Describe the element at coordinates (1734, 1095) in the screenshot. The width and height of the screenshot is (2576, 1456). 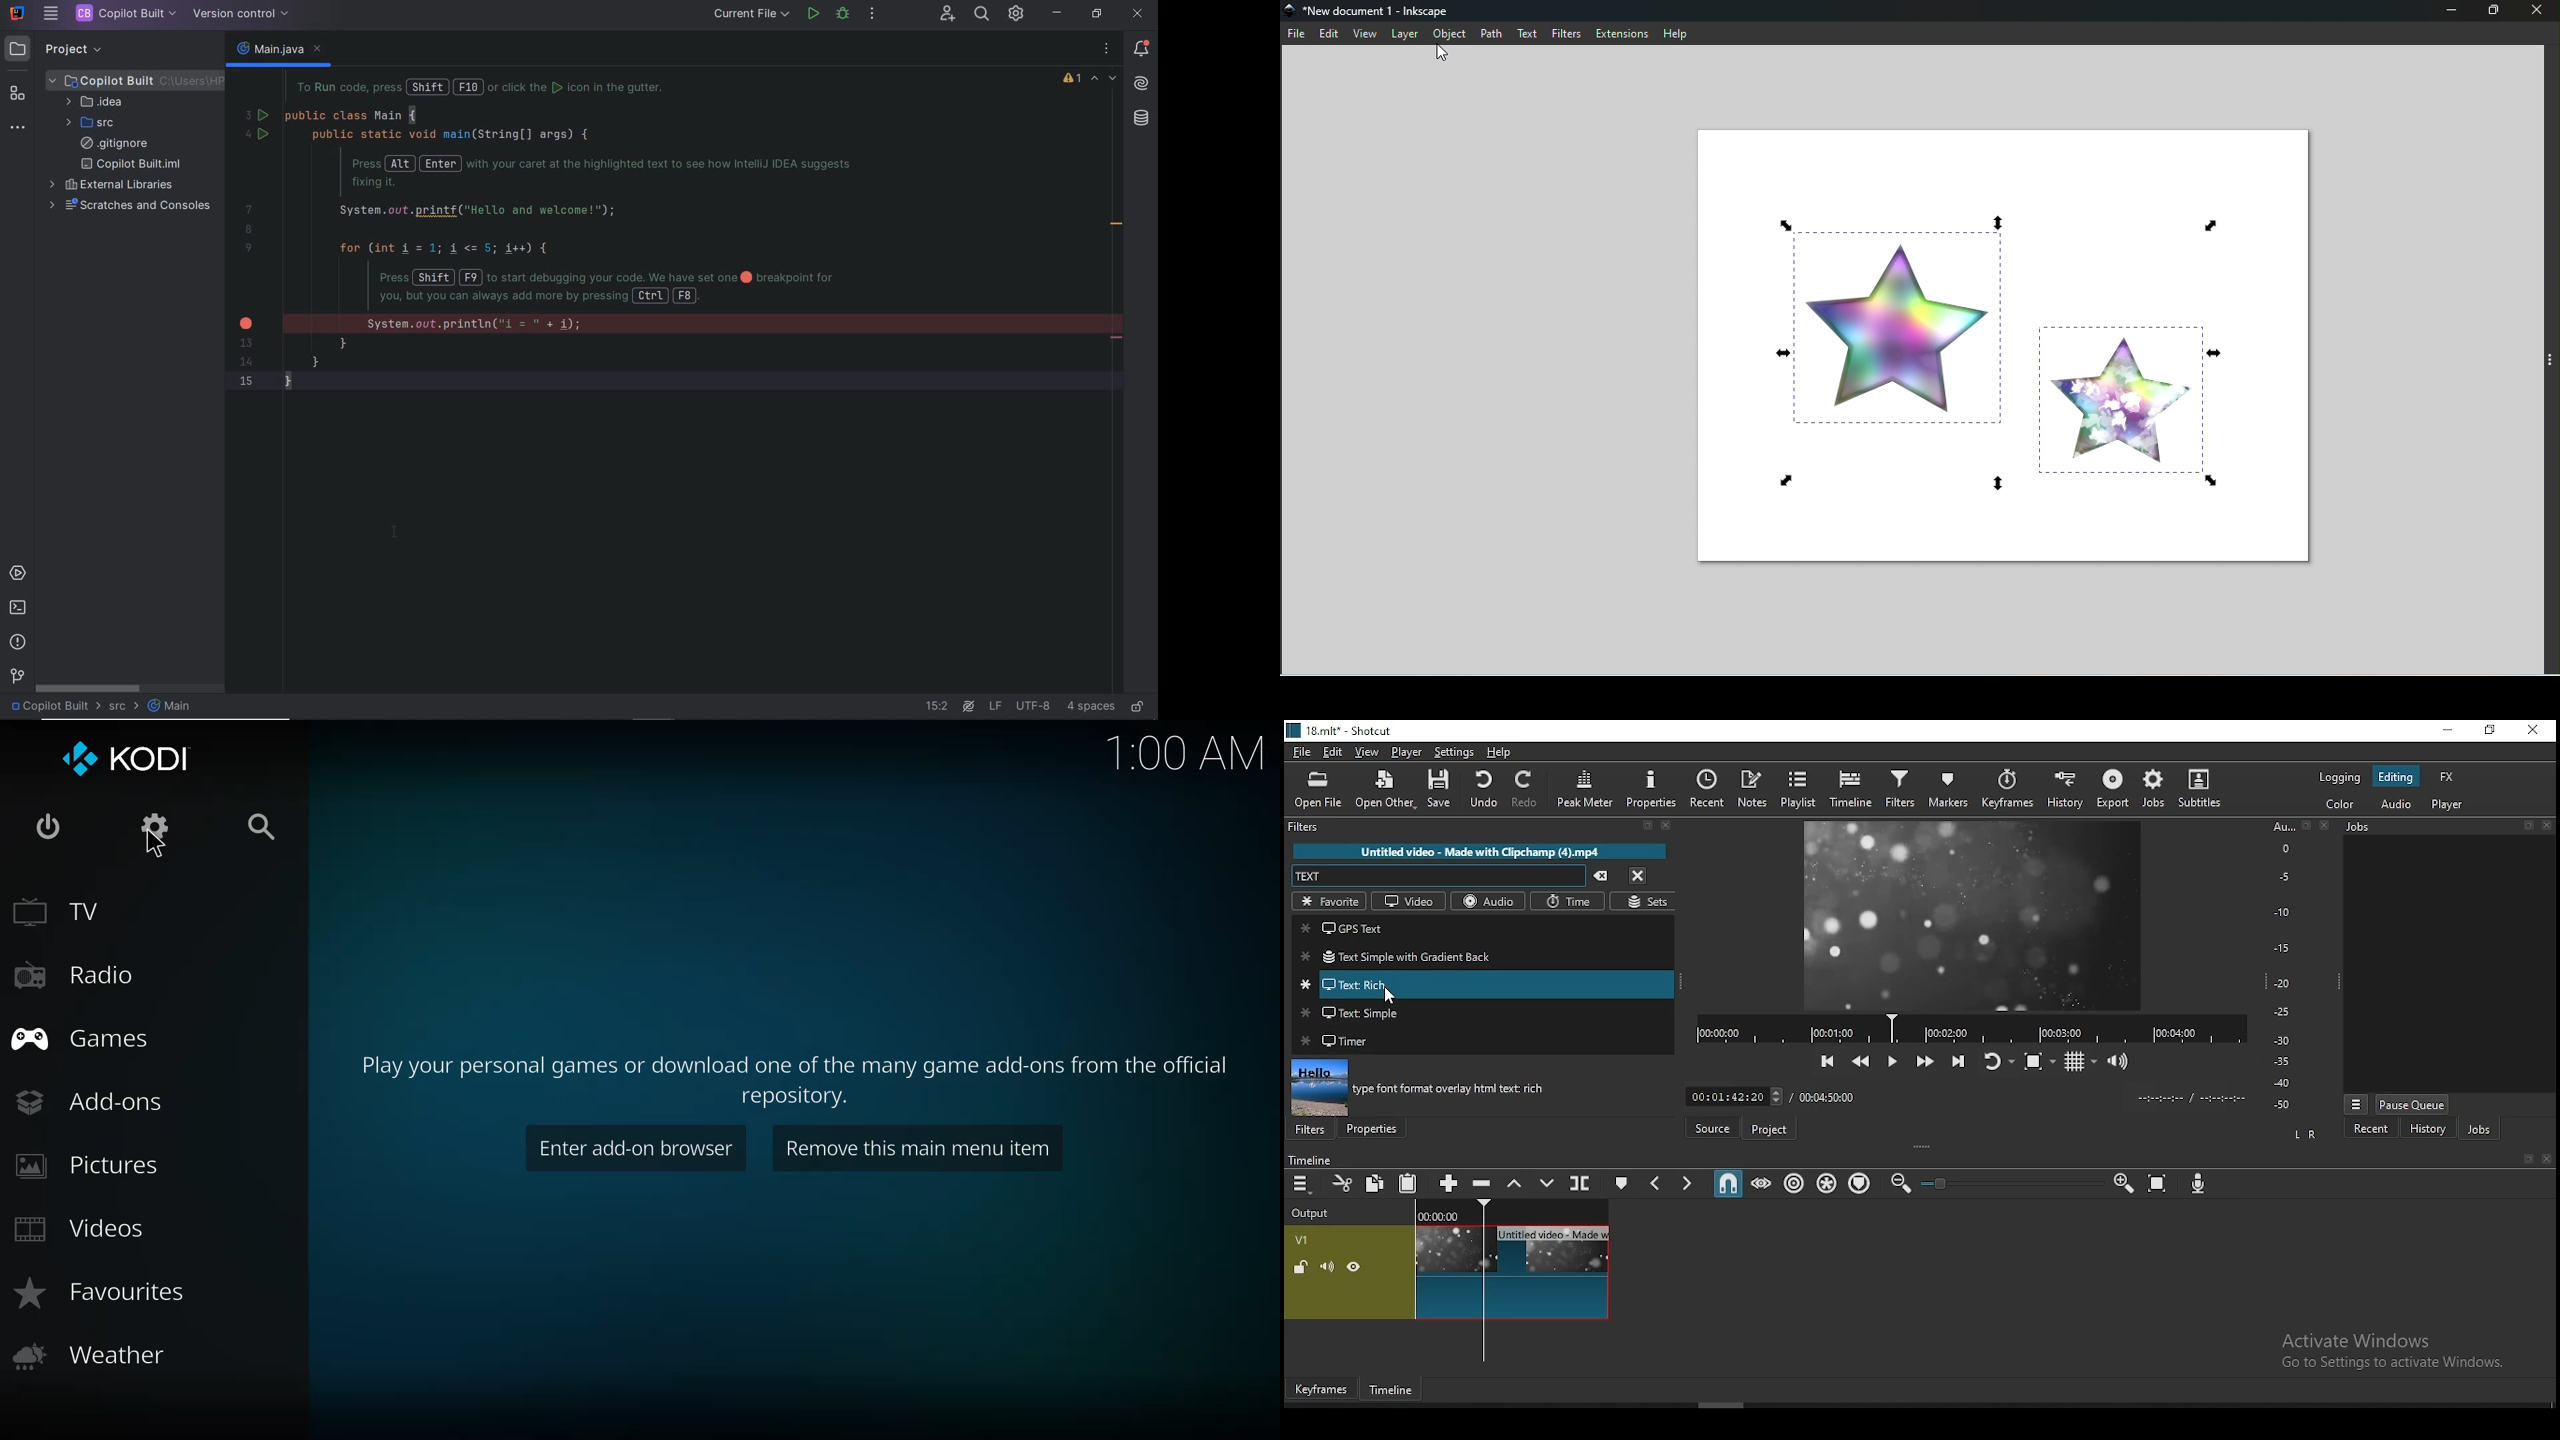
I see `Frame Time` at that location.